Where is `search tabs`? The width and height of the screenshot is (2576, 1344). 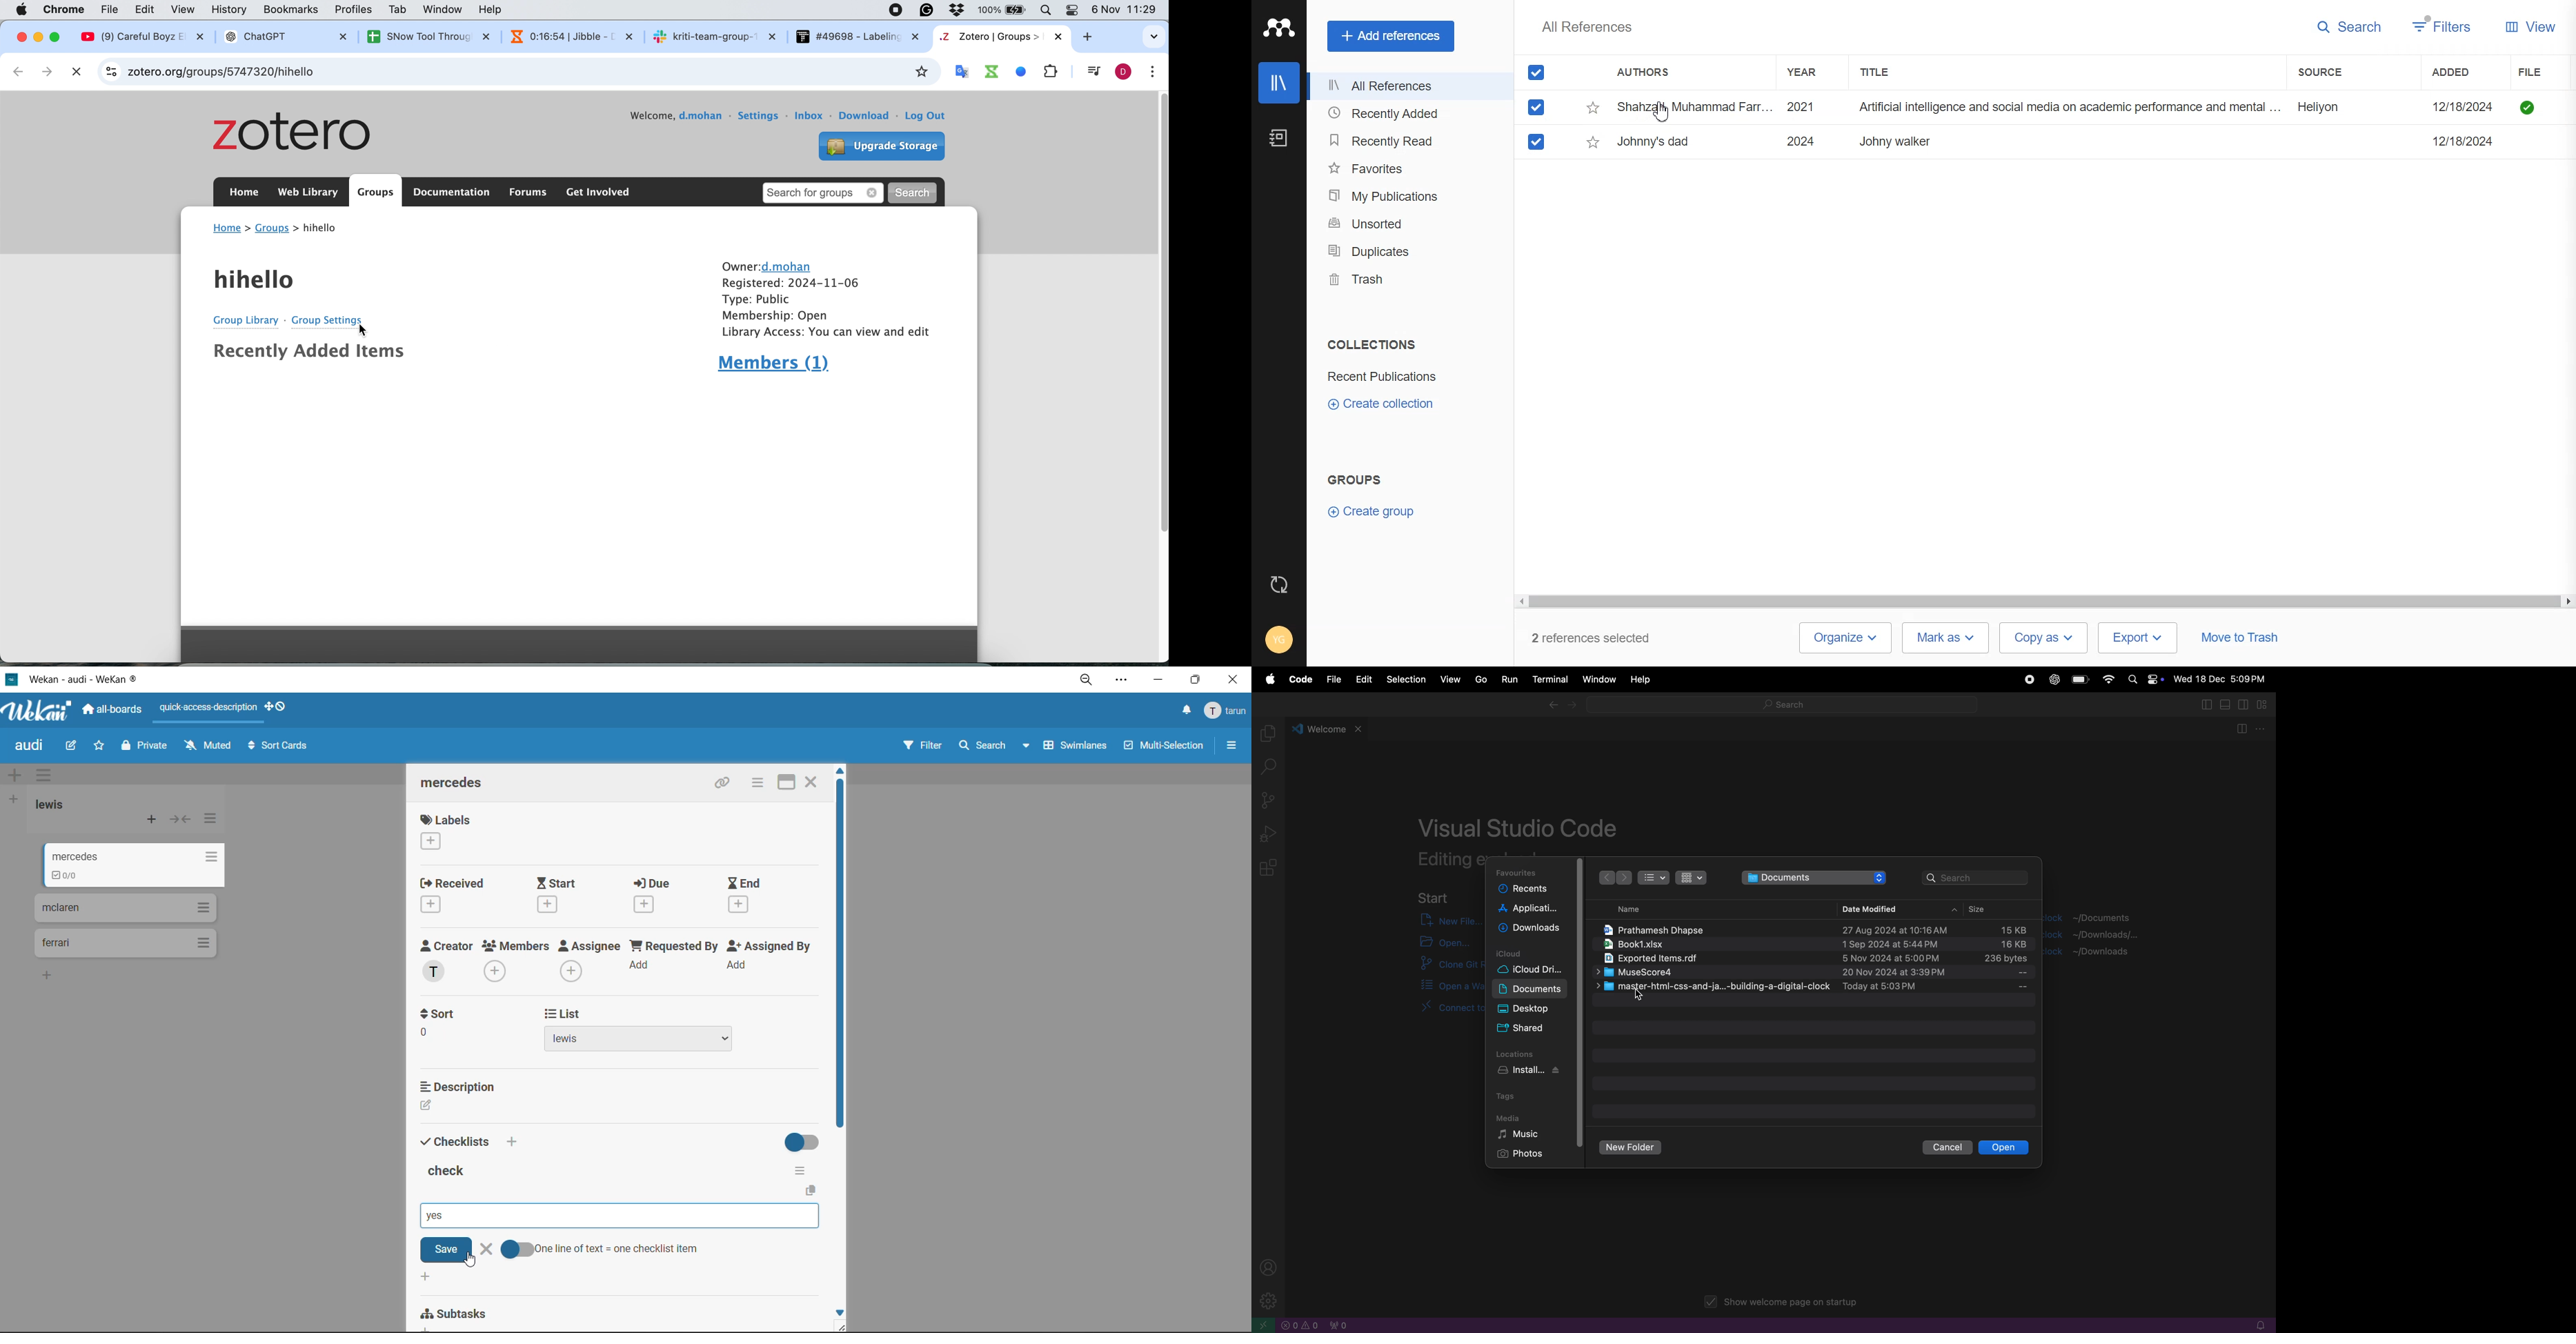
search tabs is located at coordinates (1150, 37).